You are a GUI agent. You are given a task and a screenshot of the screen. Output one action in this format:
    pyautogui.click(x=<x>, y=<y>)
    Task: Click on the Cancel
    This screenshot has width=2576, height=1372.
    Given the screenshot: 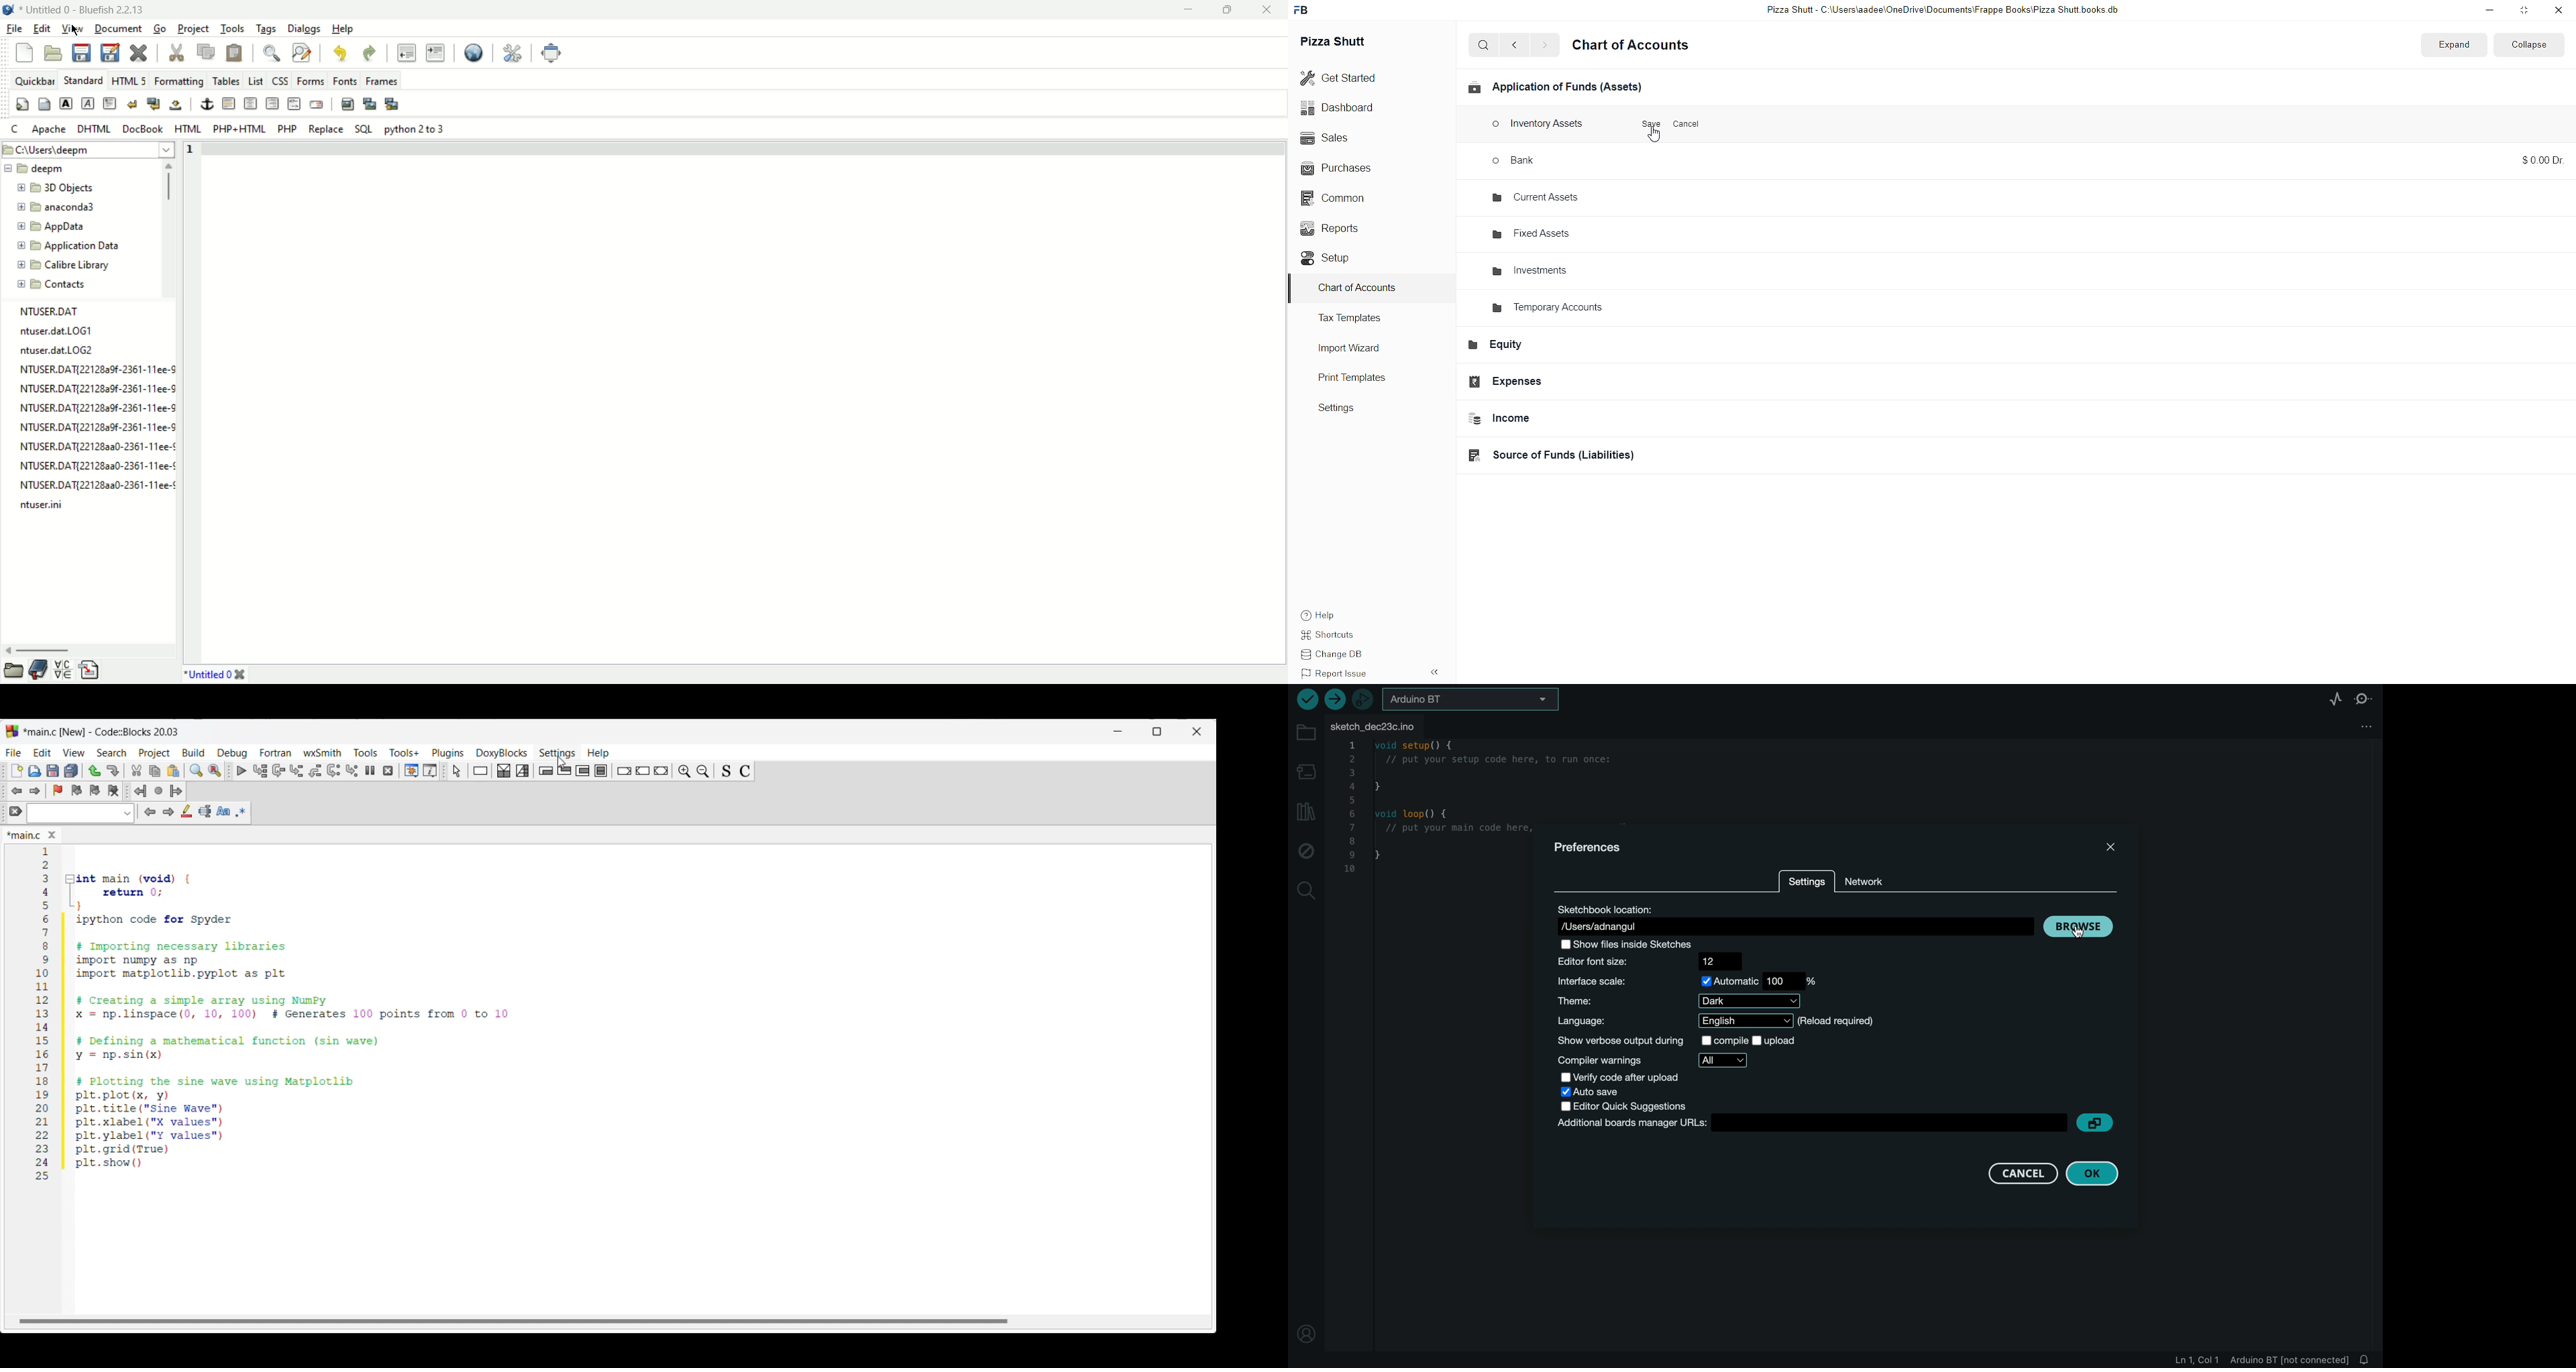 What is the action you would take?
    pyautogui.click(x=1690, y=124)
    